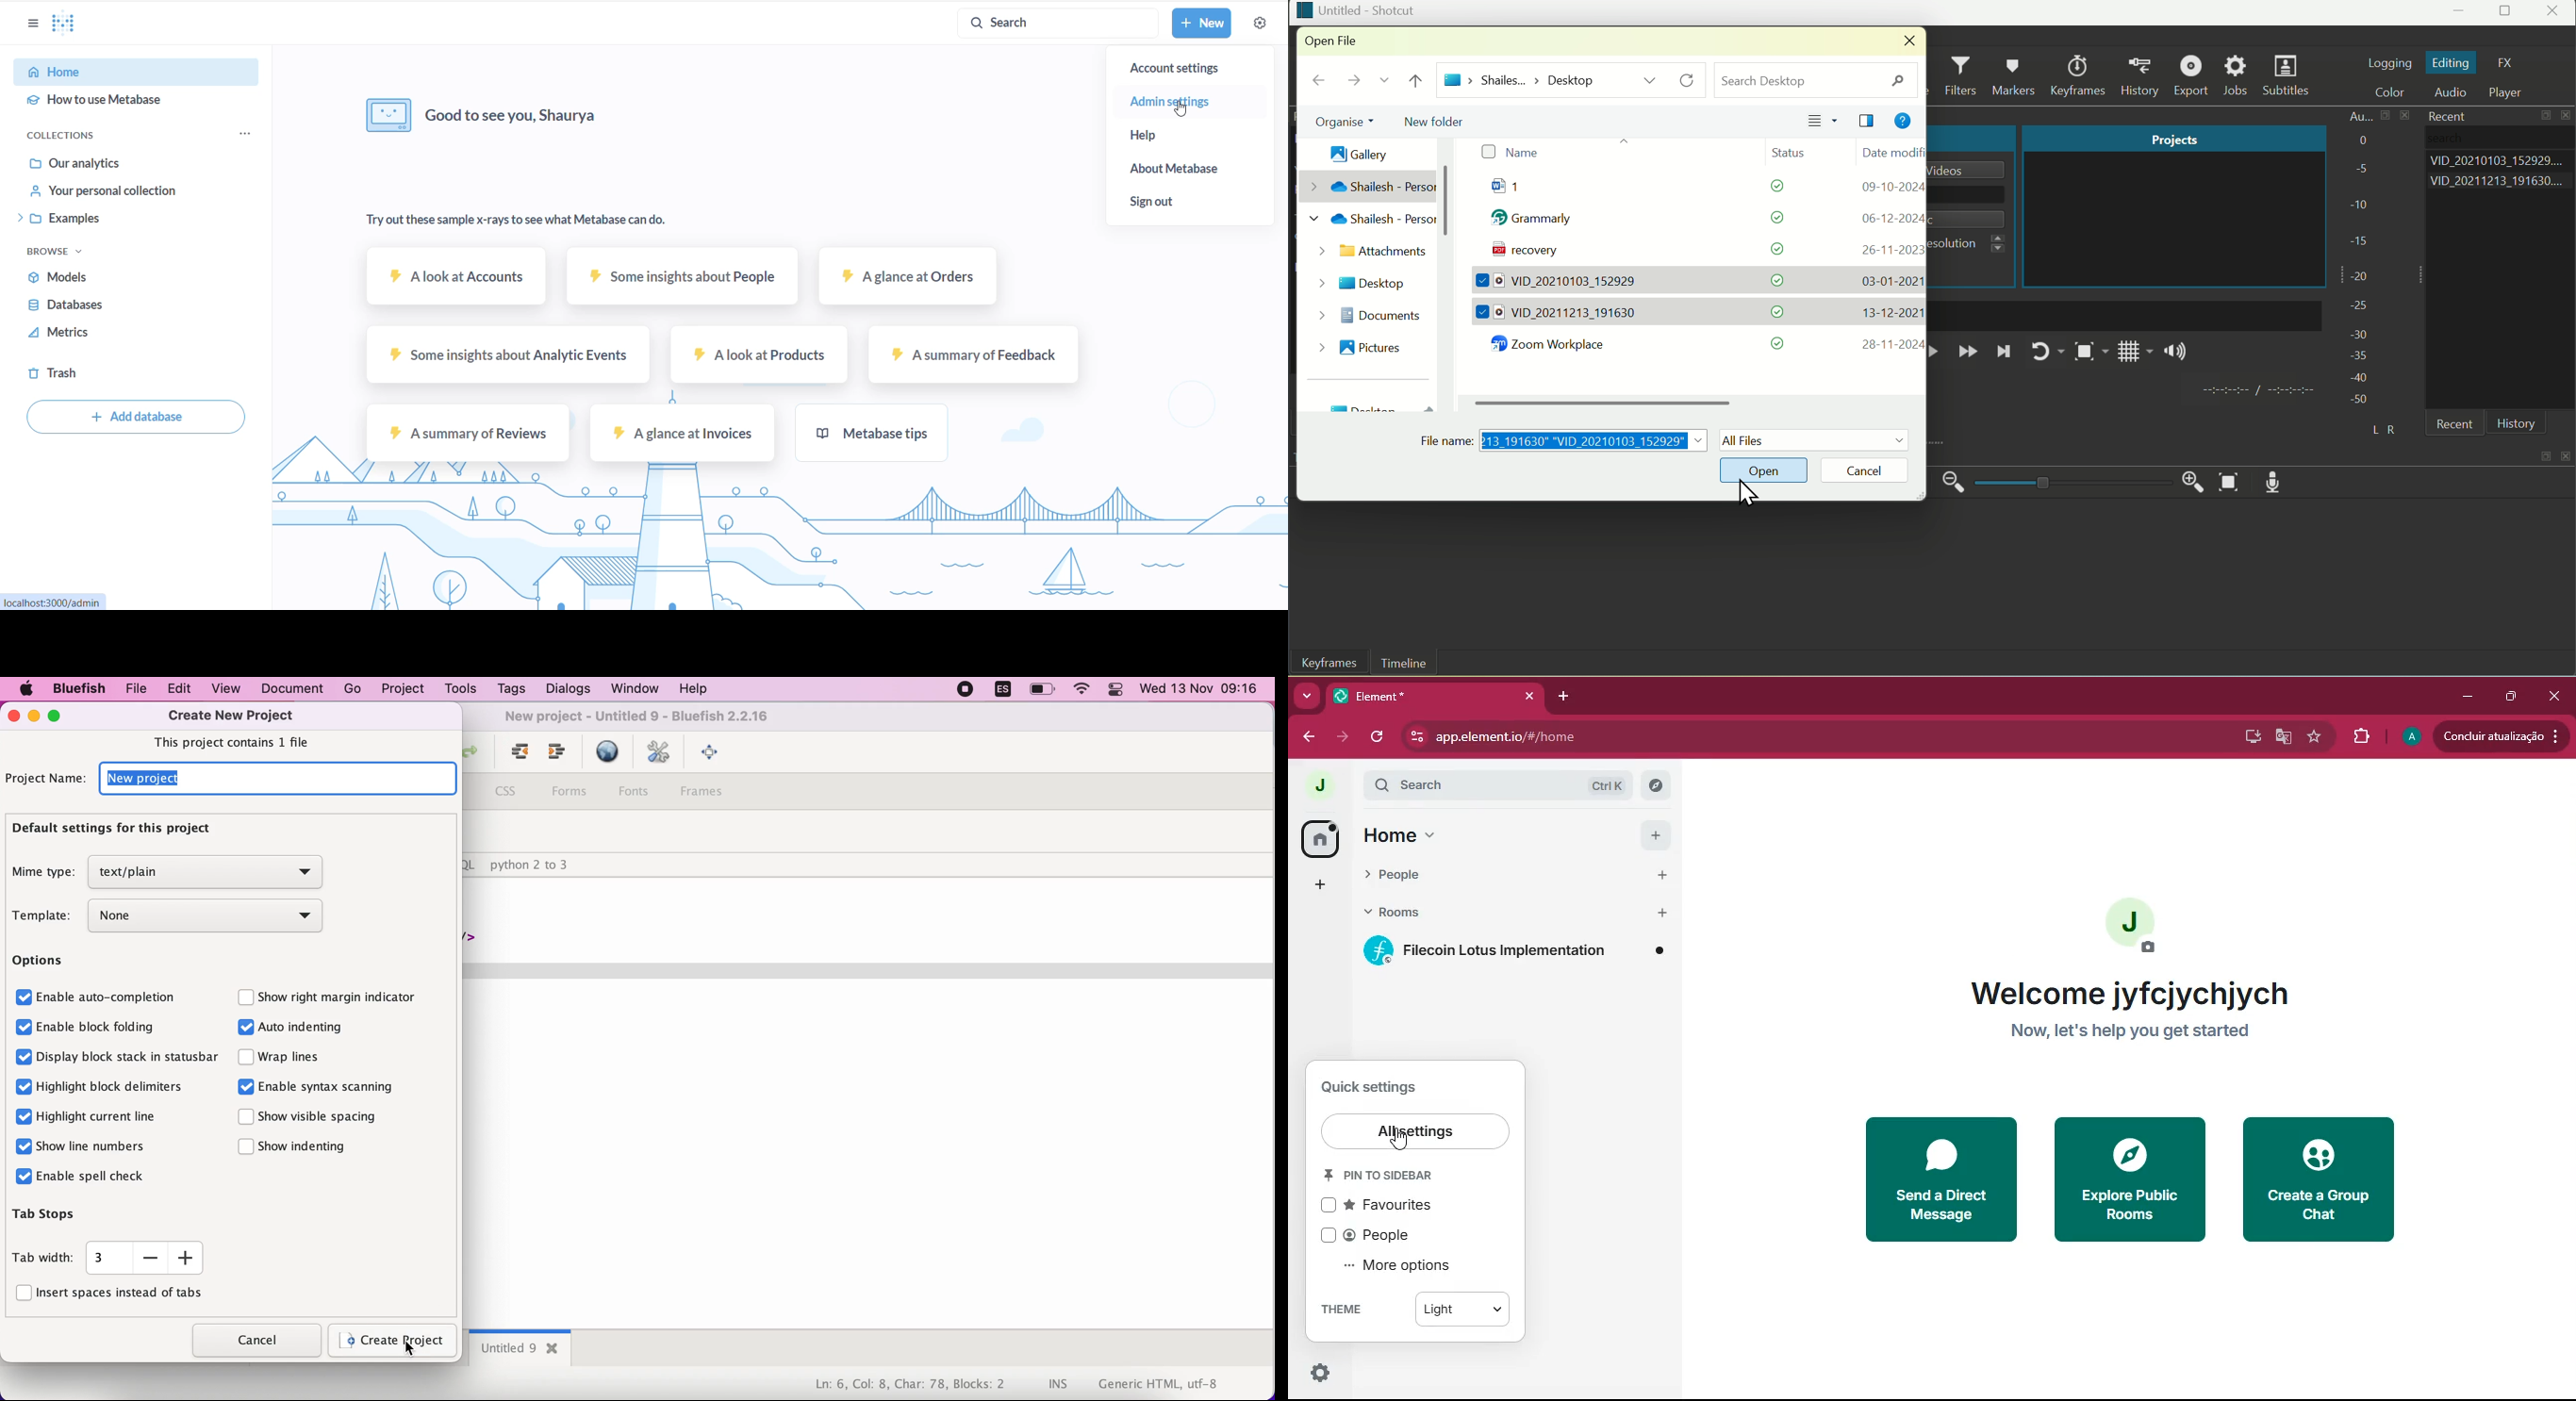  Describe the element at coordinates (90, 307) in the screenshot. I see `DATABASE` at that location.